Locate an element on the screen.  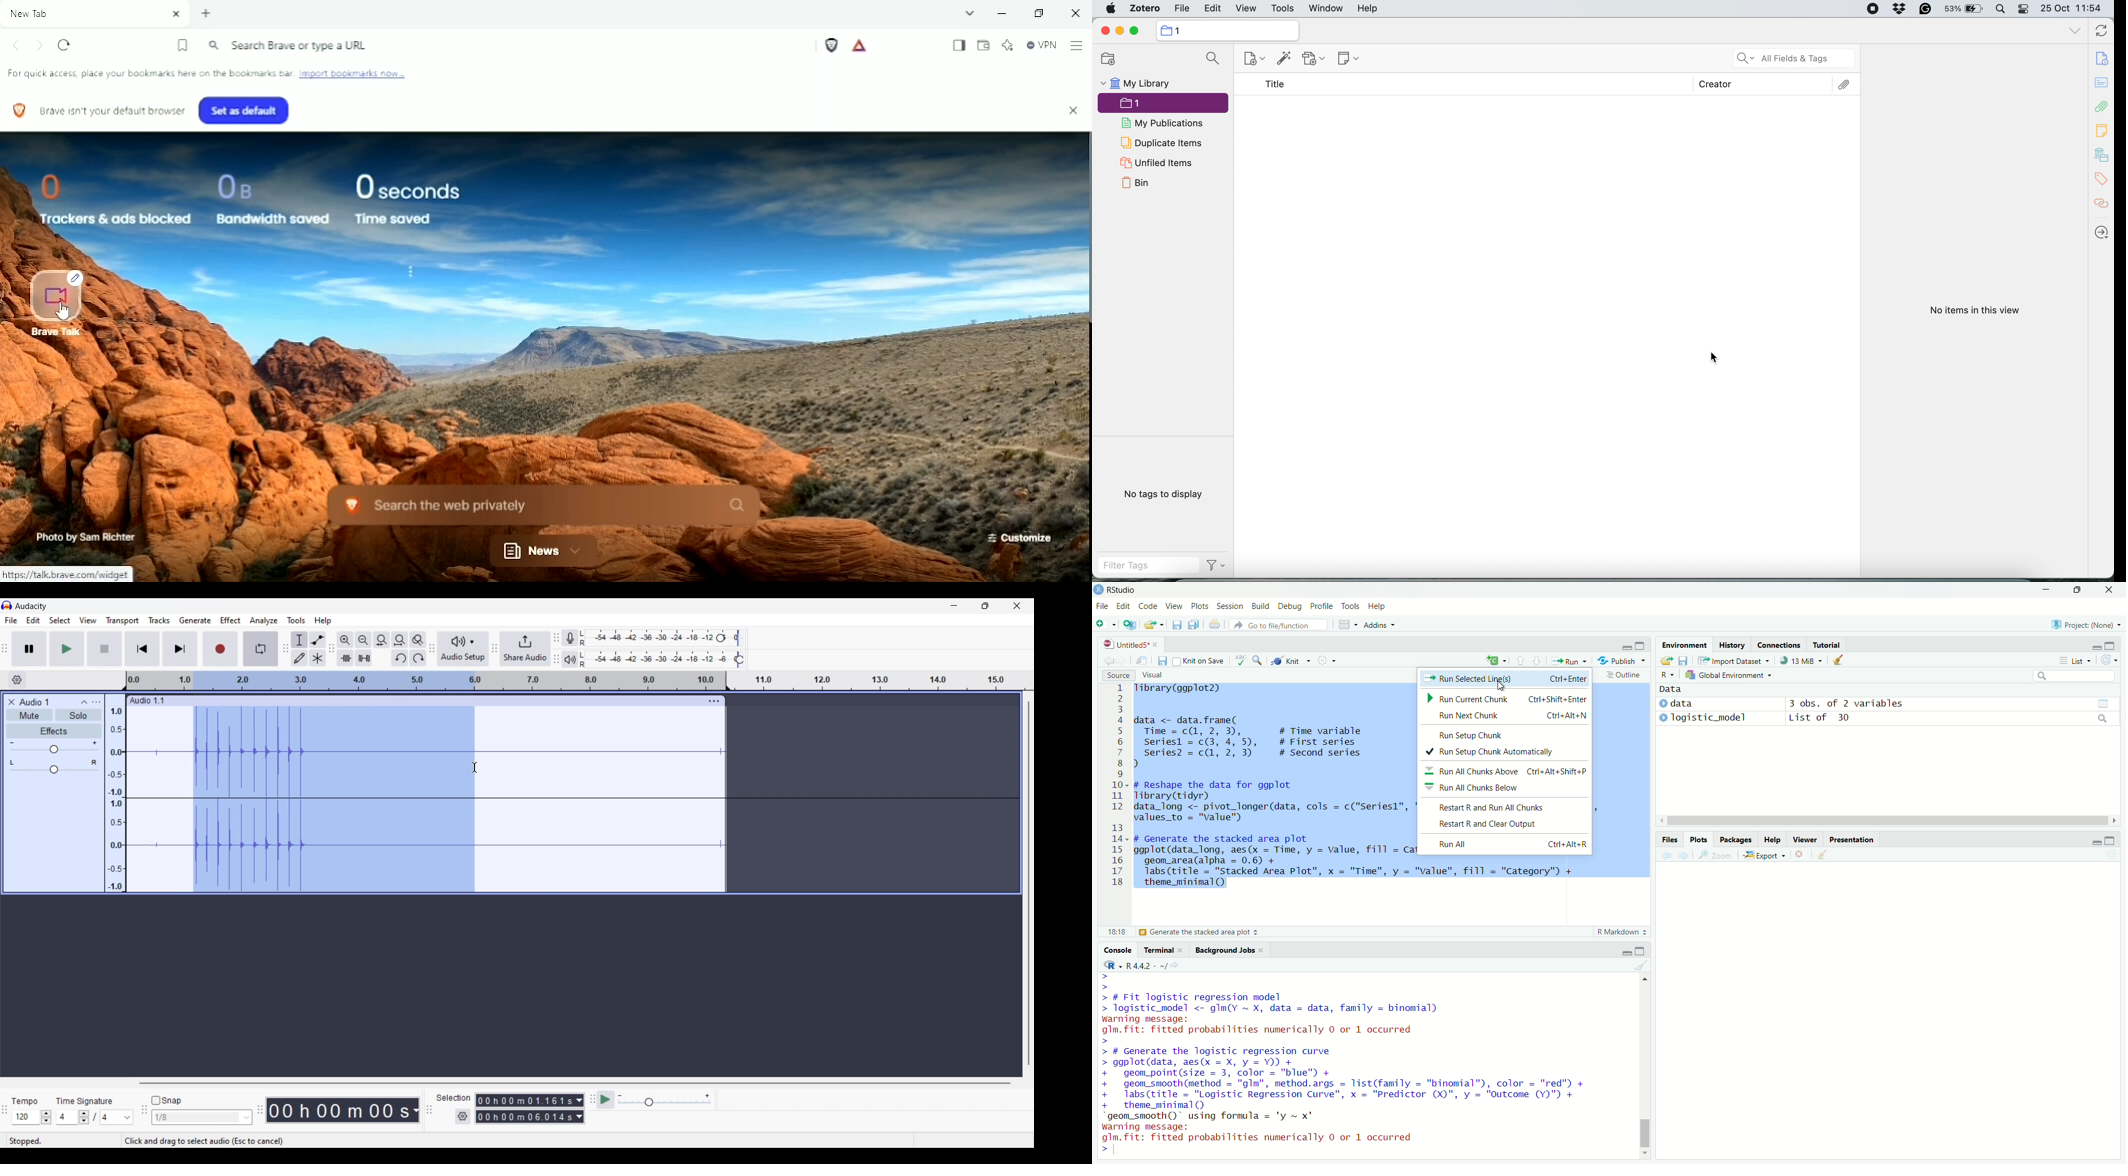
) data 3 obs. of 2 variables
» Togistic_model List of 30 is located at coordinates (1790, 710).